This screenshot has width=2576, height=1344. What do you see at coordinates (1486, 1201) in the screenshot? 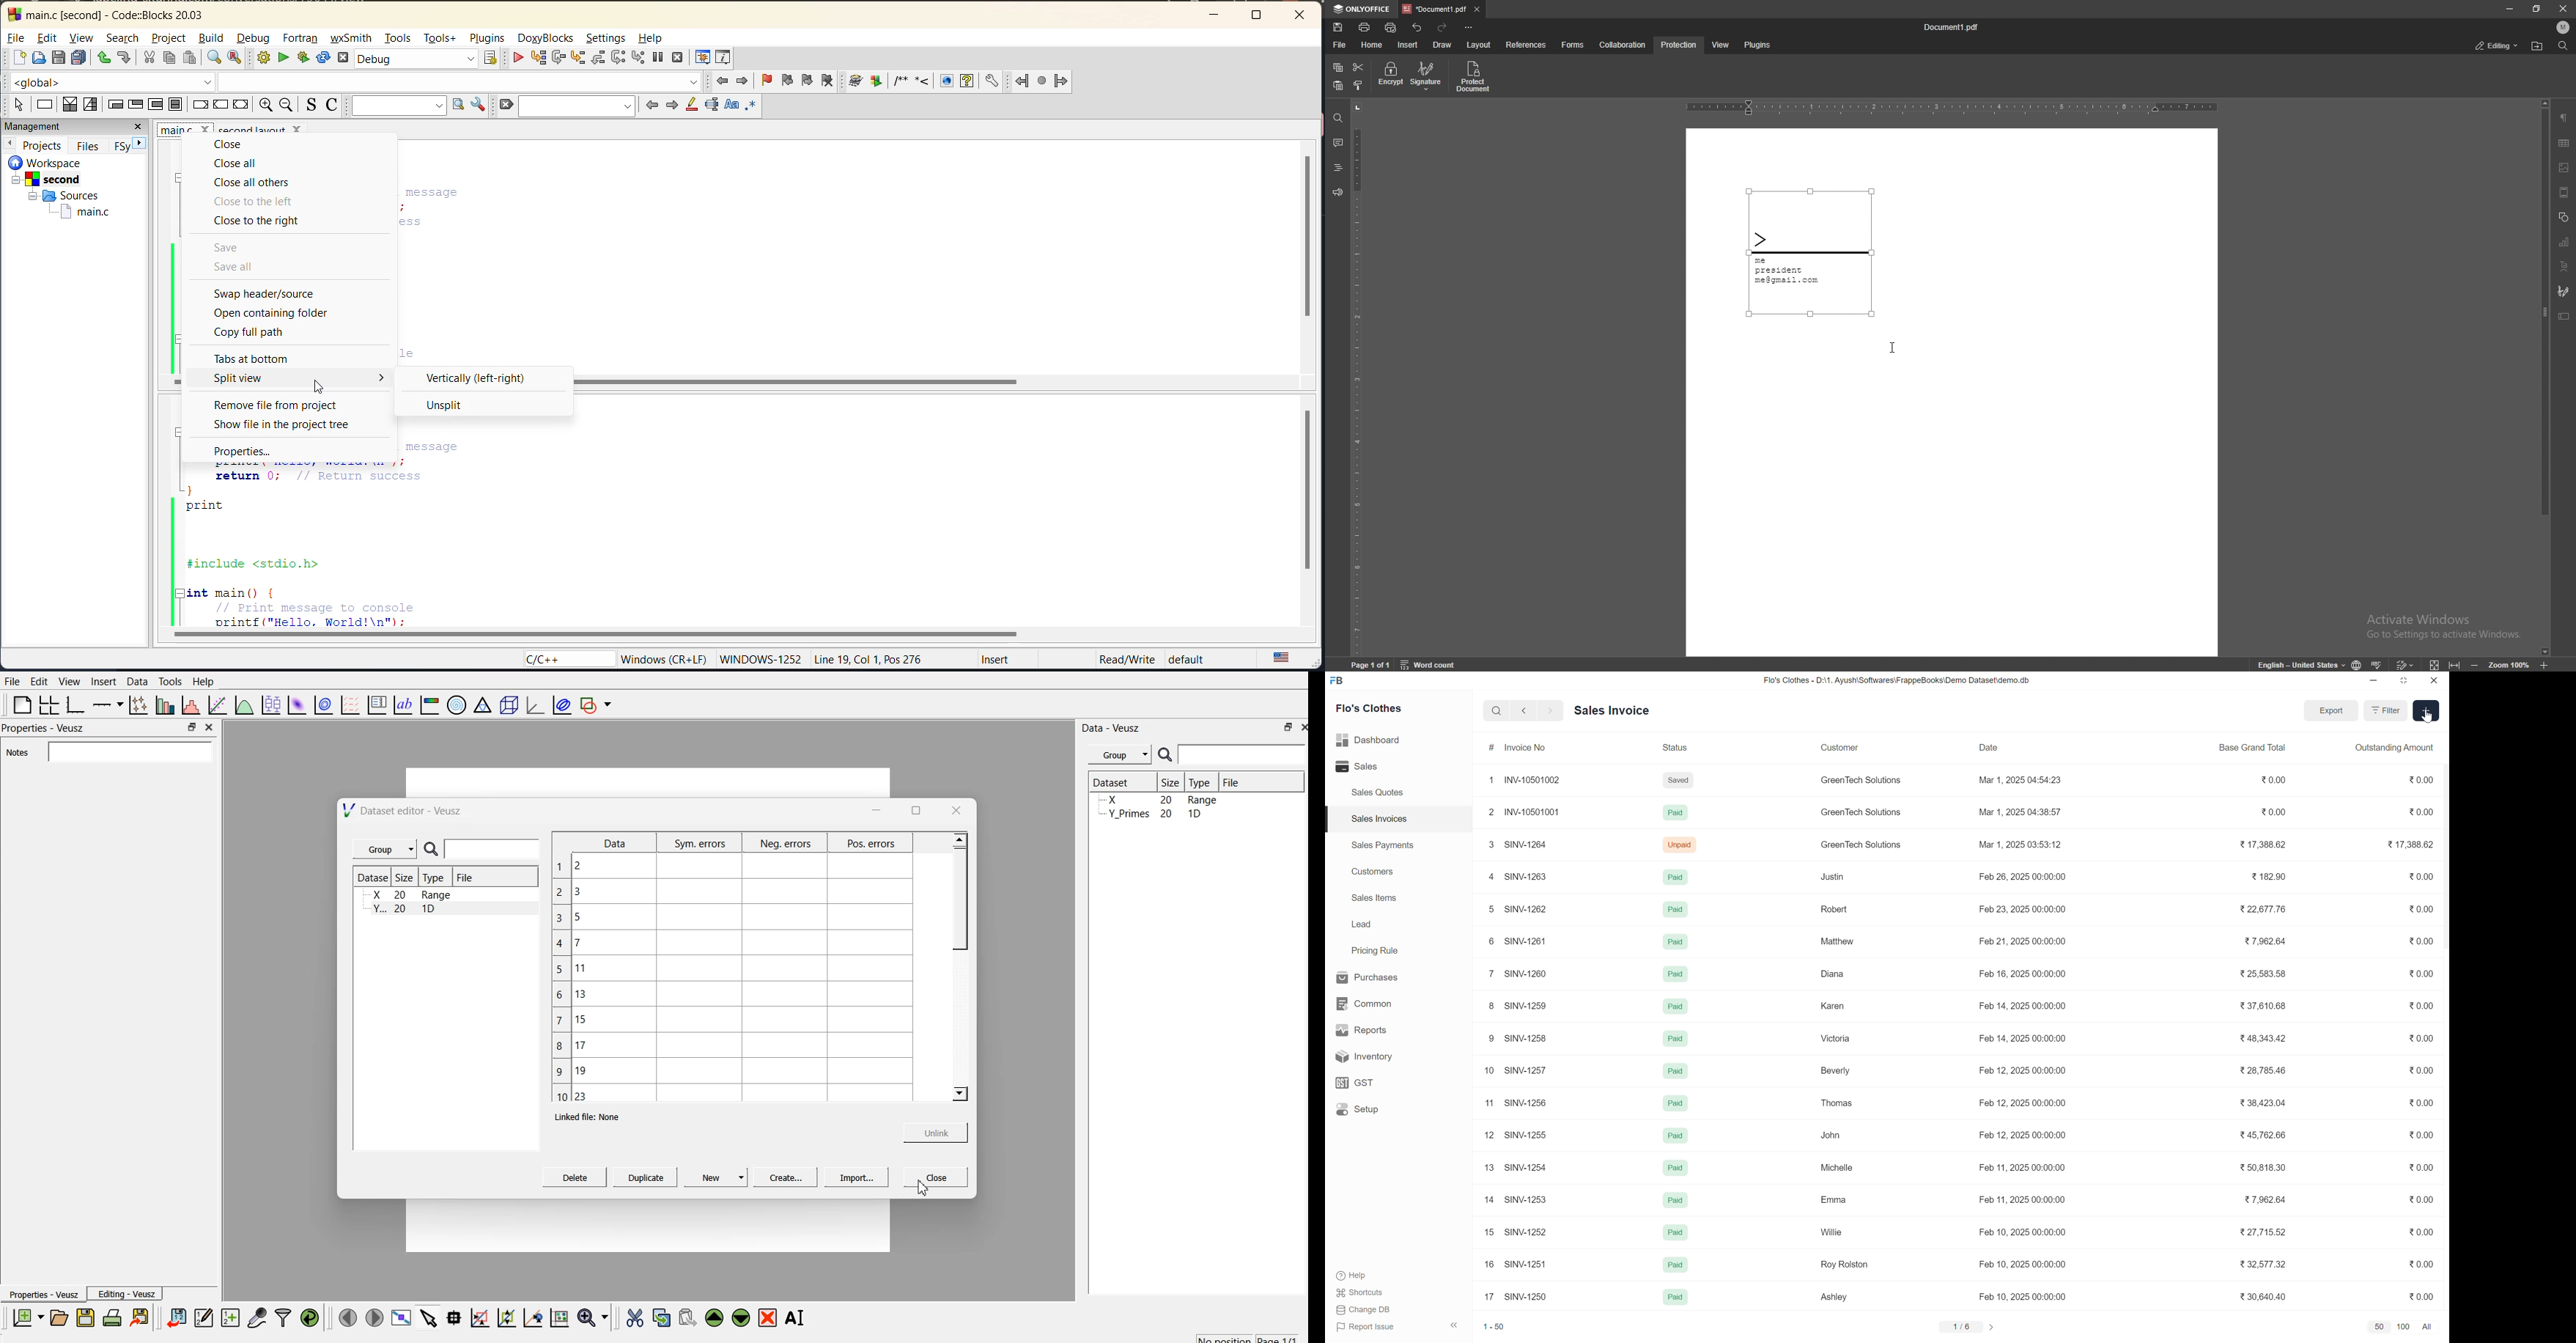
I see `14` at bounding box center [1486, 1201].